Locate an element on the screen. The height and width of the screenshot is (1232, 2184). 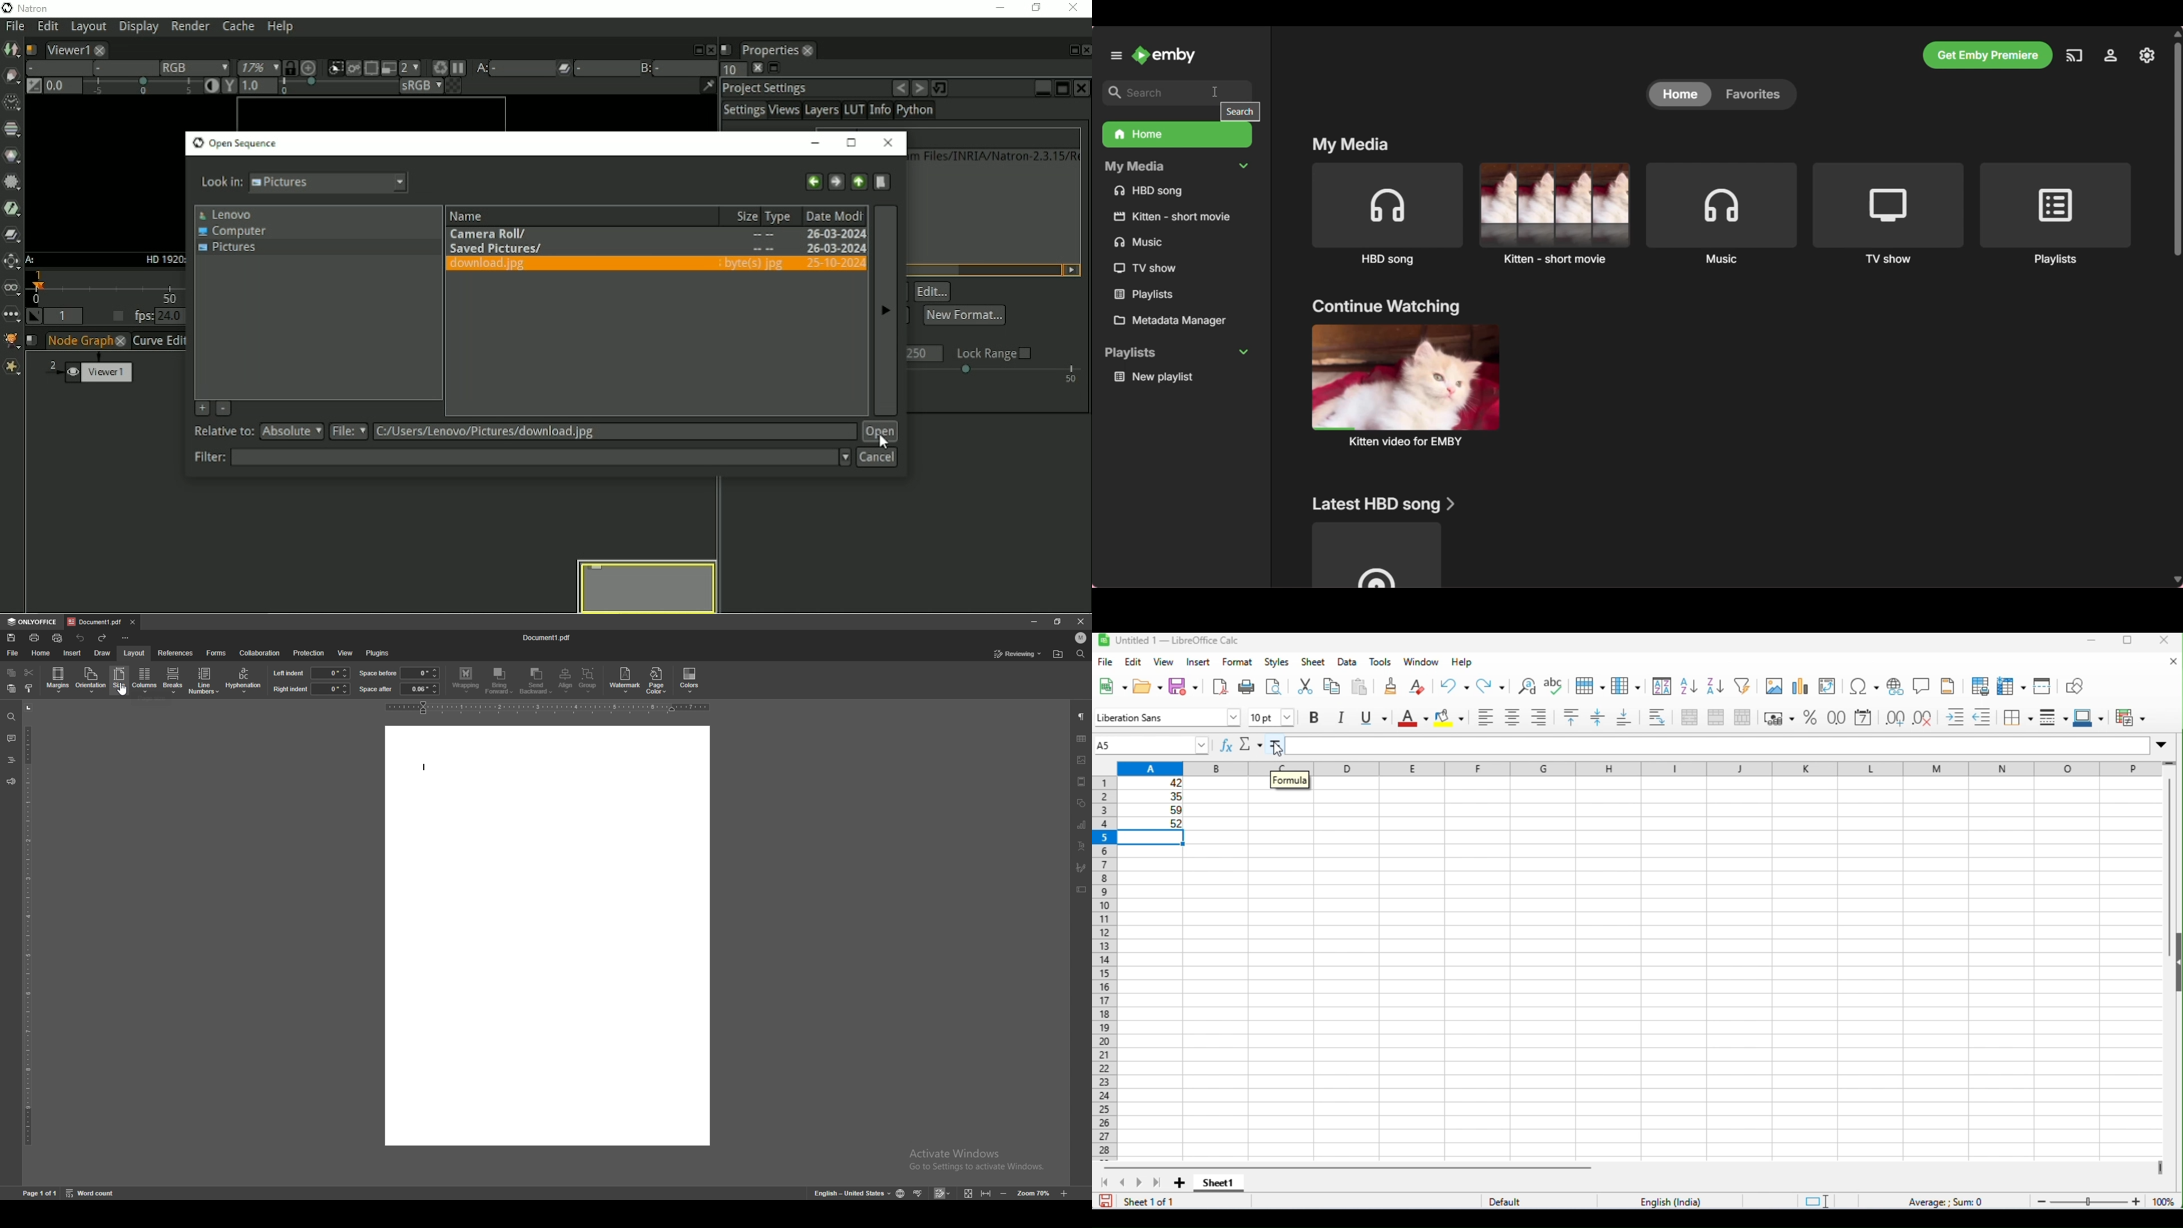
Size is located at coordinates (743, 215).